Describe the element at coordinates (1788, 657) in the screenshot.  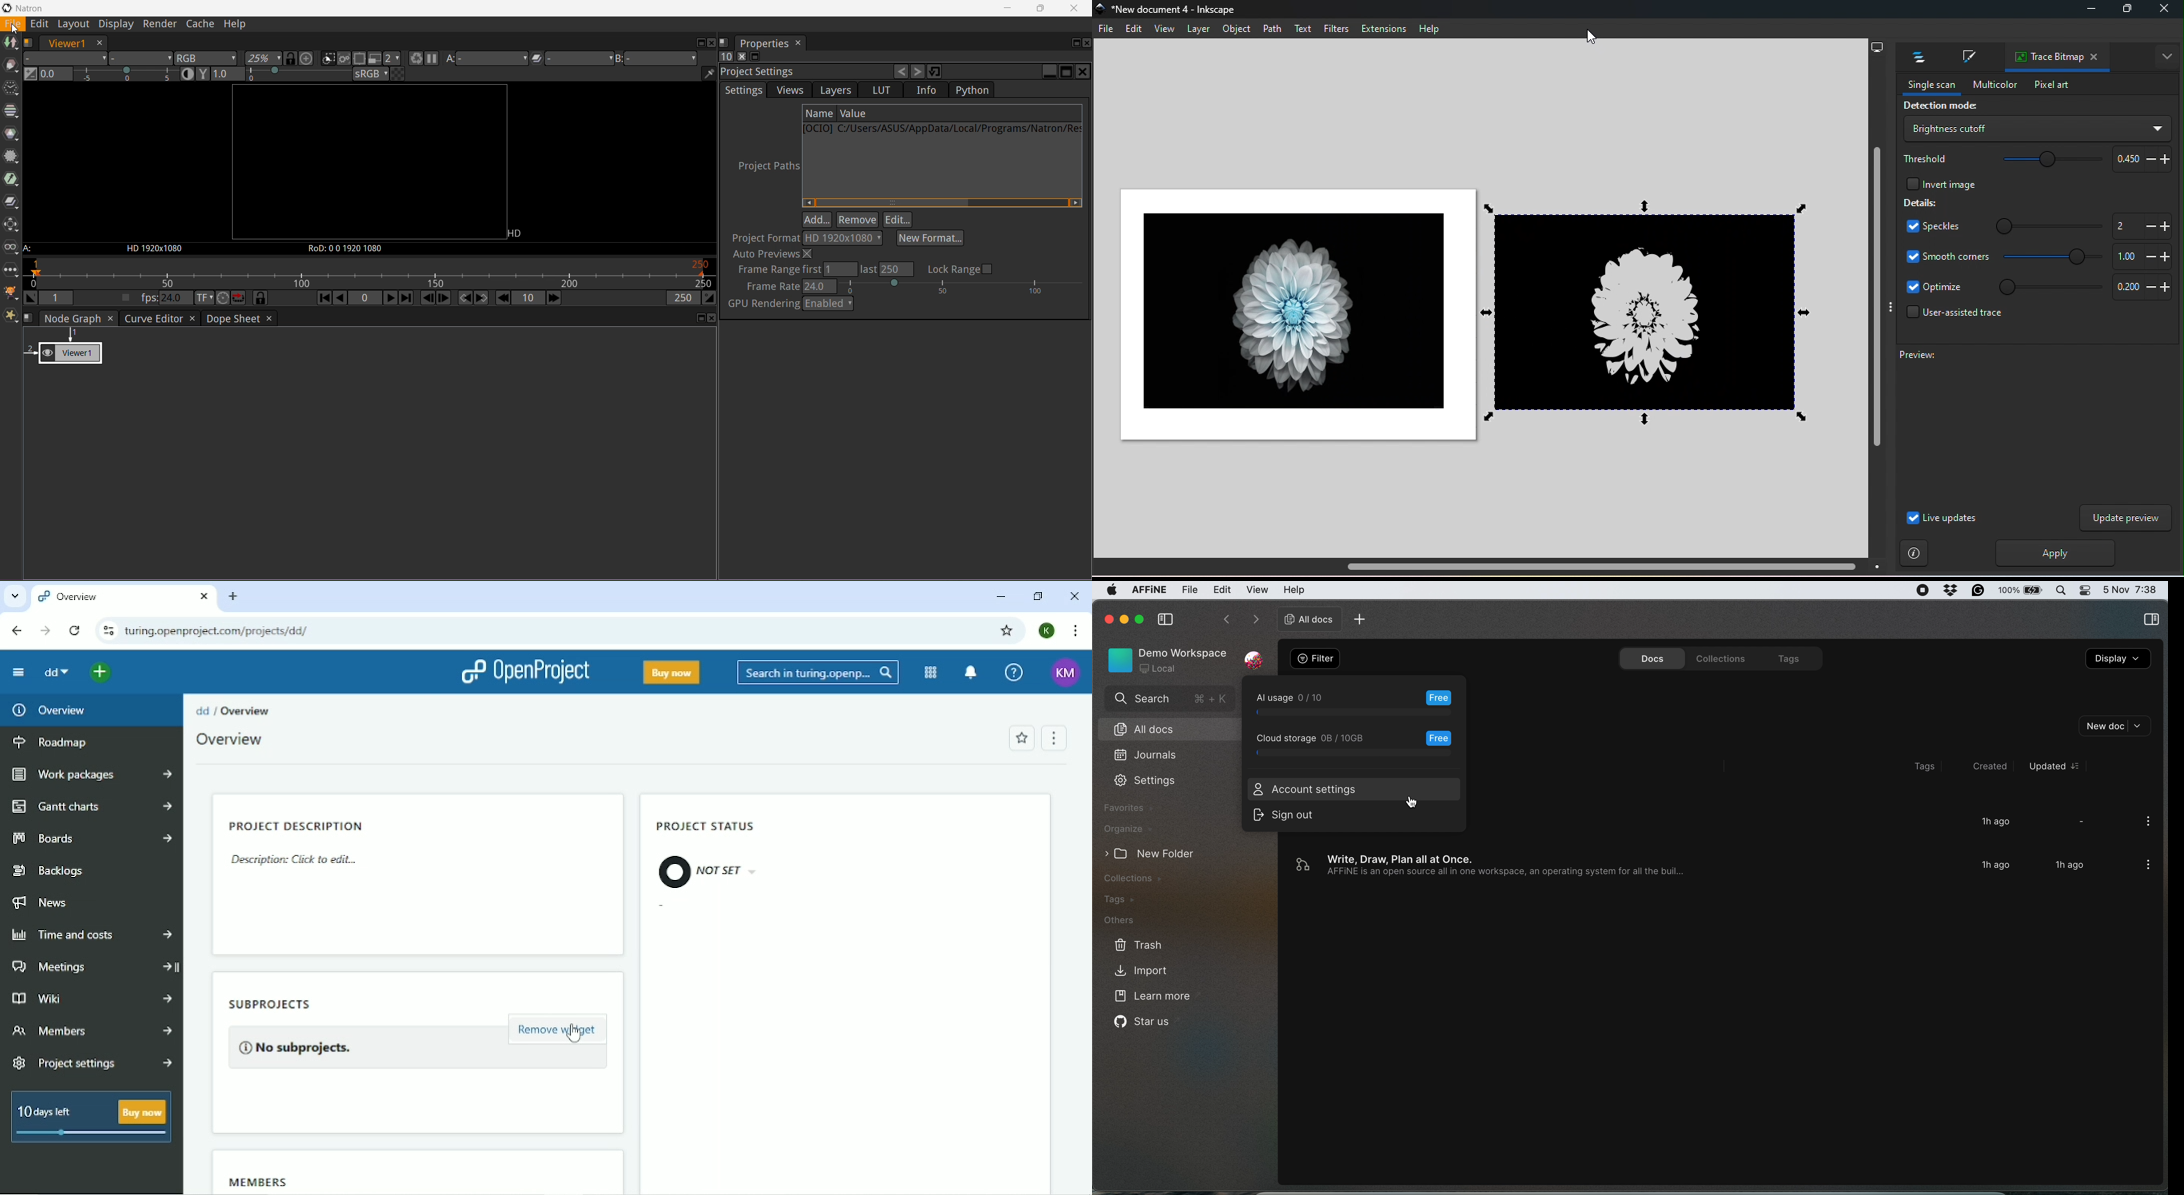
I see `tags` at that location.